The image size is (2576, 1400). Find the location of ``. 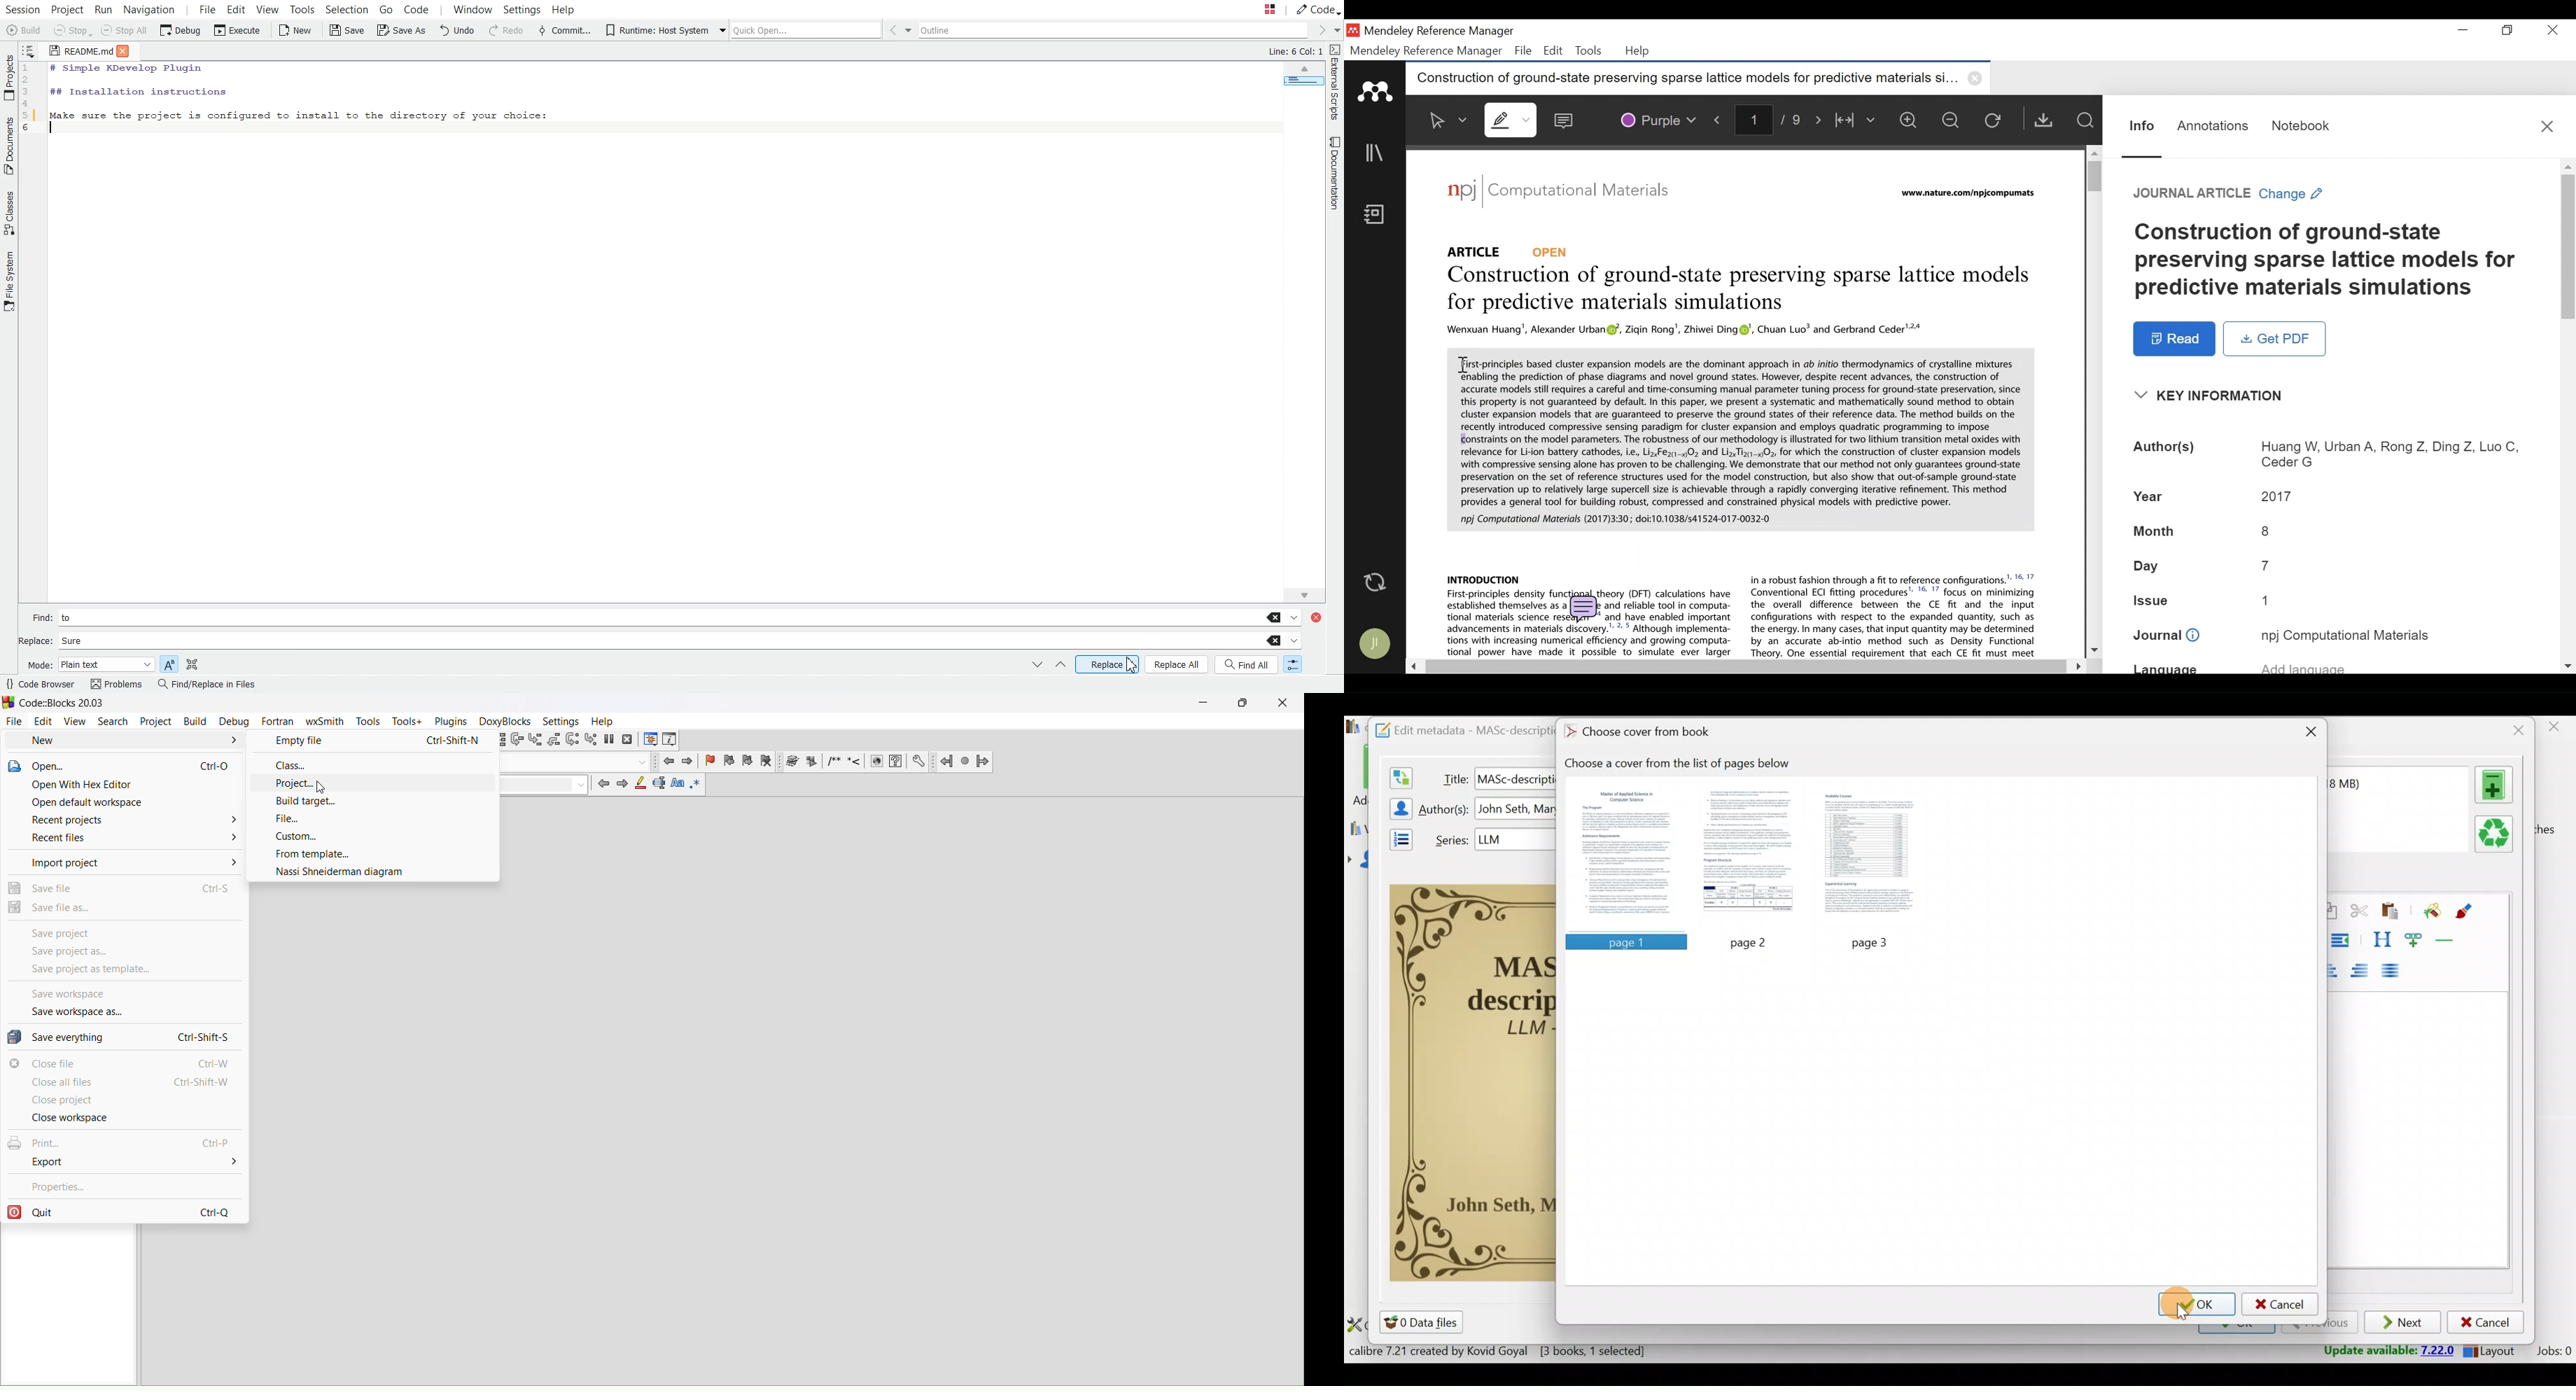

 is located at coordinates (1515, 839).